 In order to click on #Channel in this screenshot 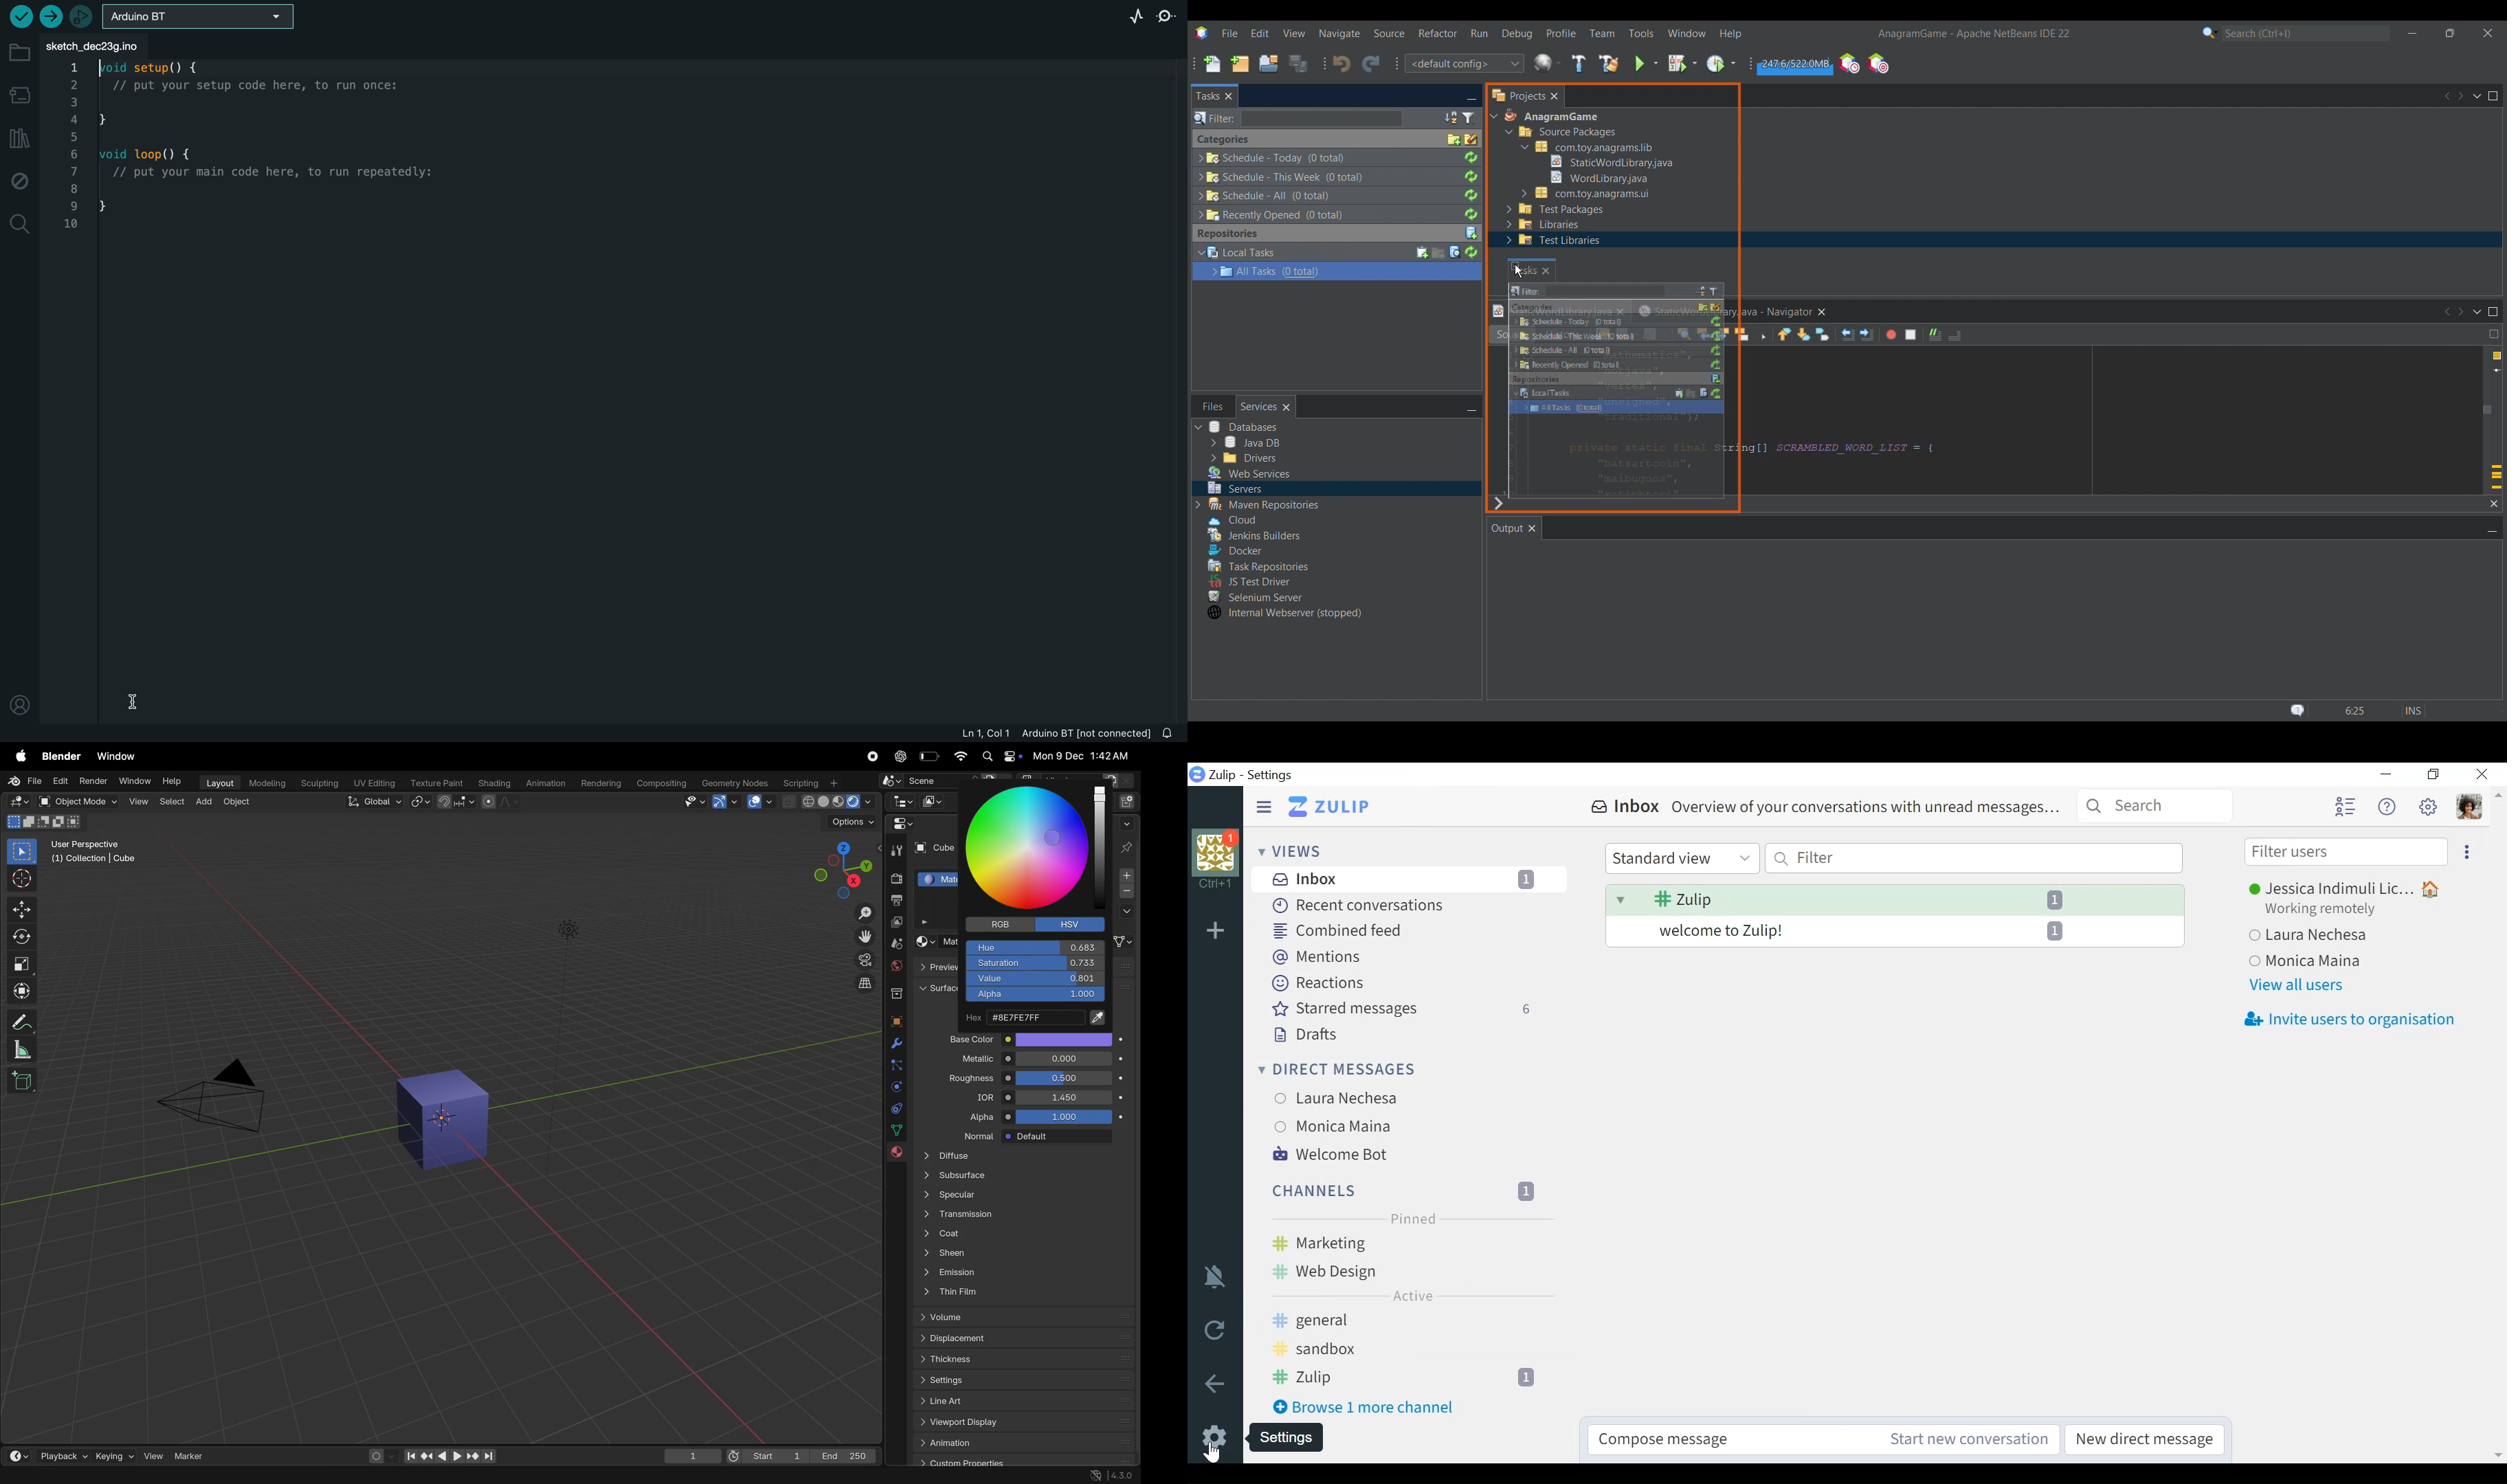, I will do `click(1412, 1322)`.